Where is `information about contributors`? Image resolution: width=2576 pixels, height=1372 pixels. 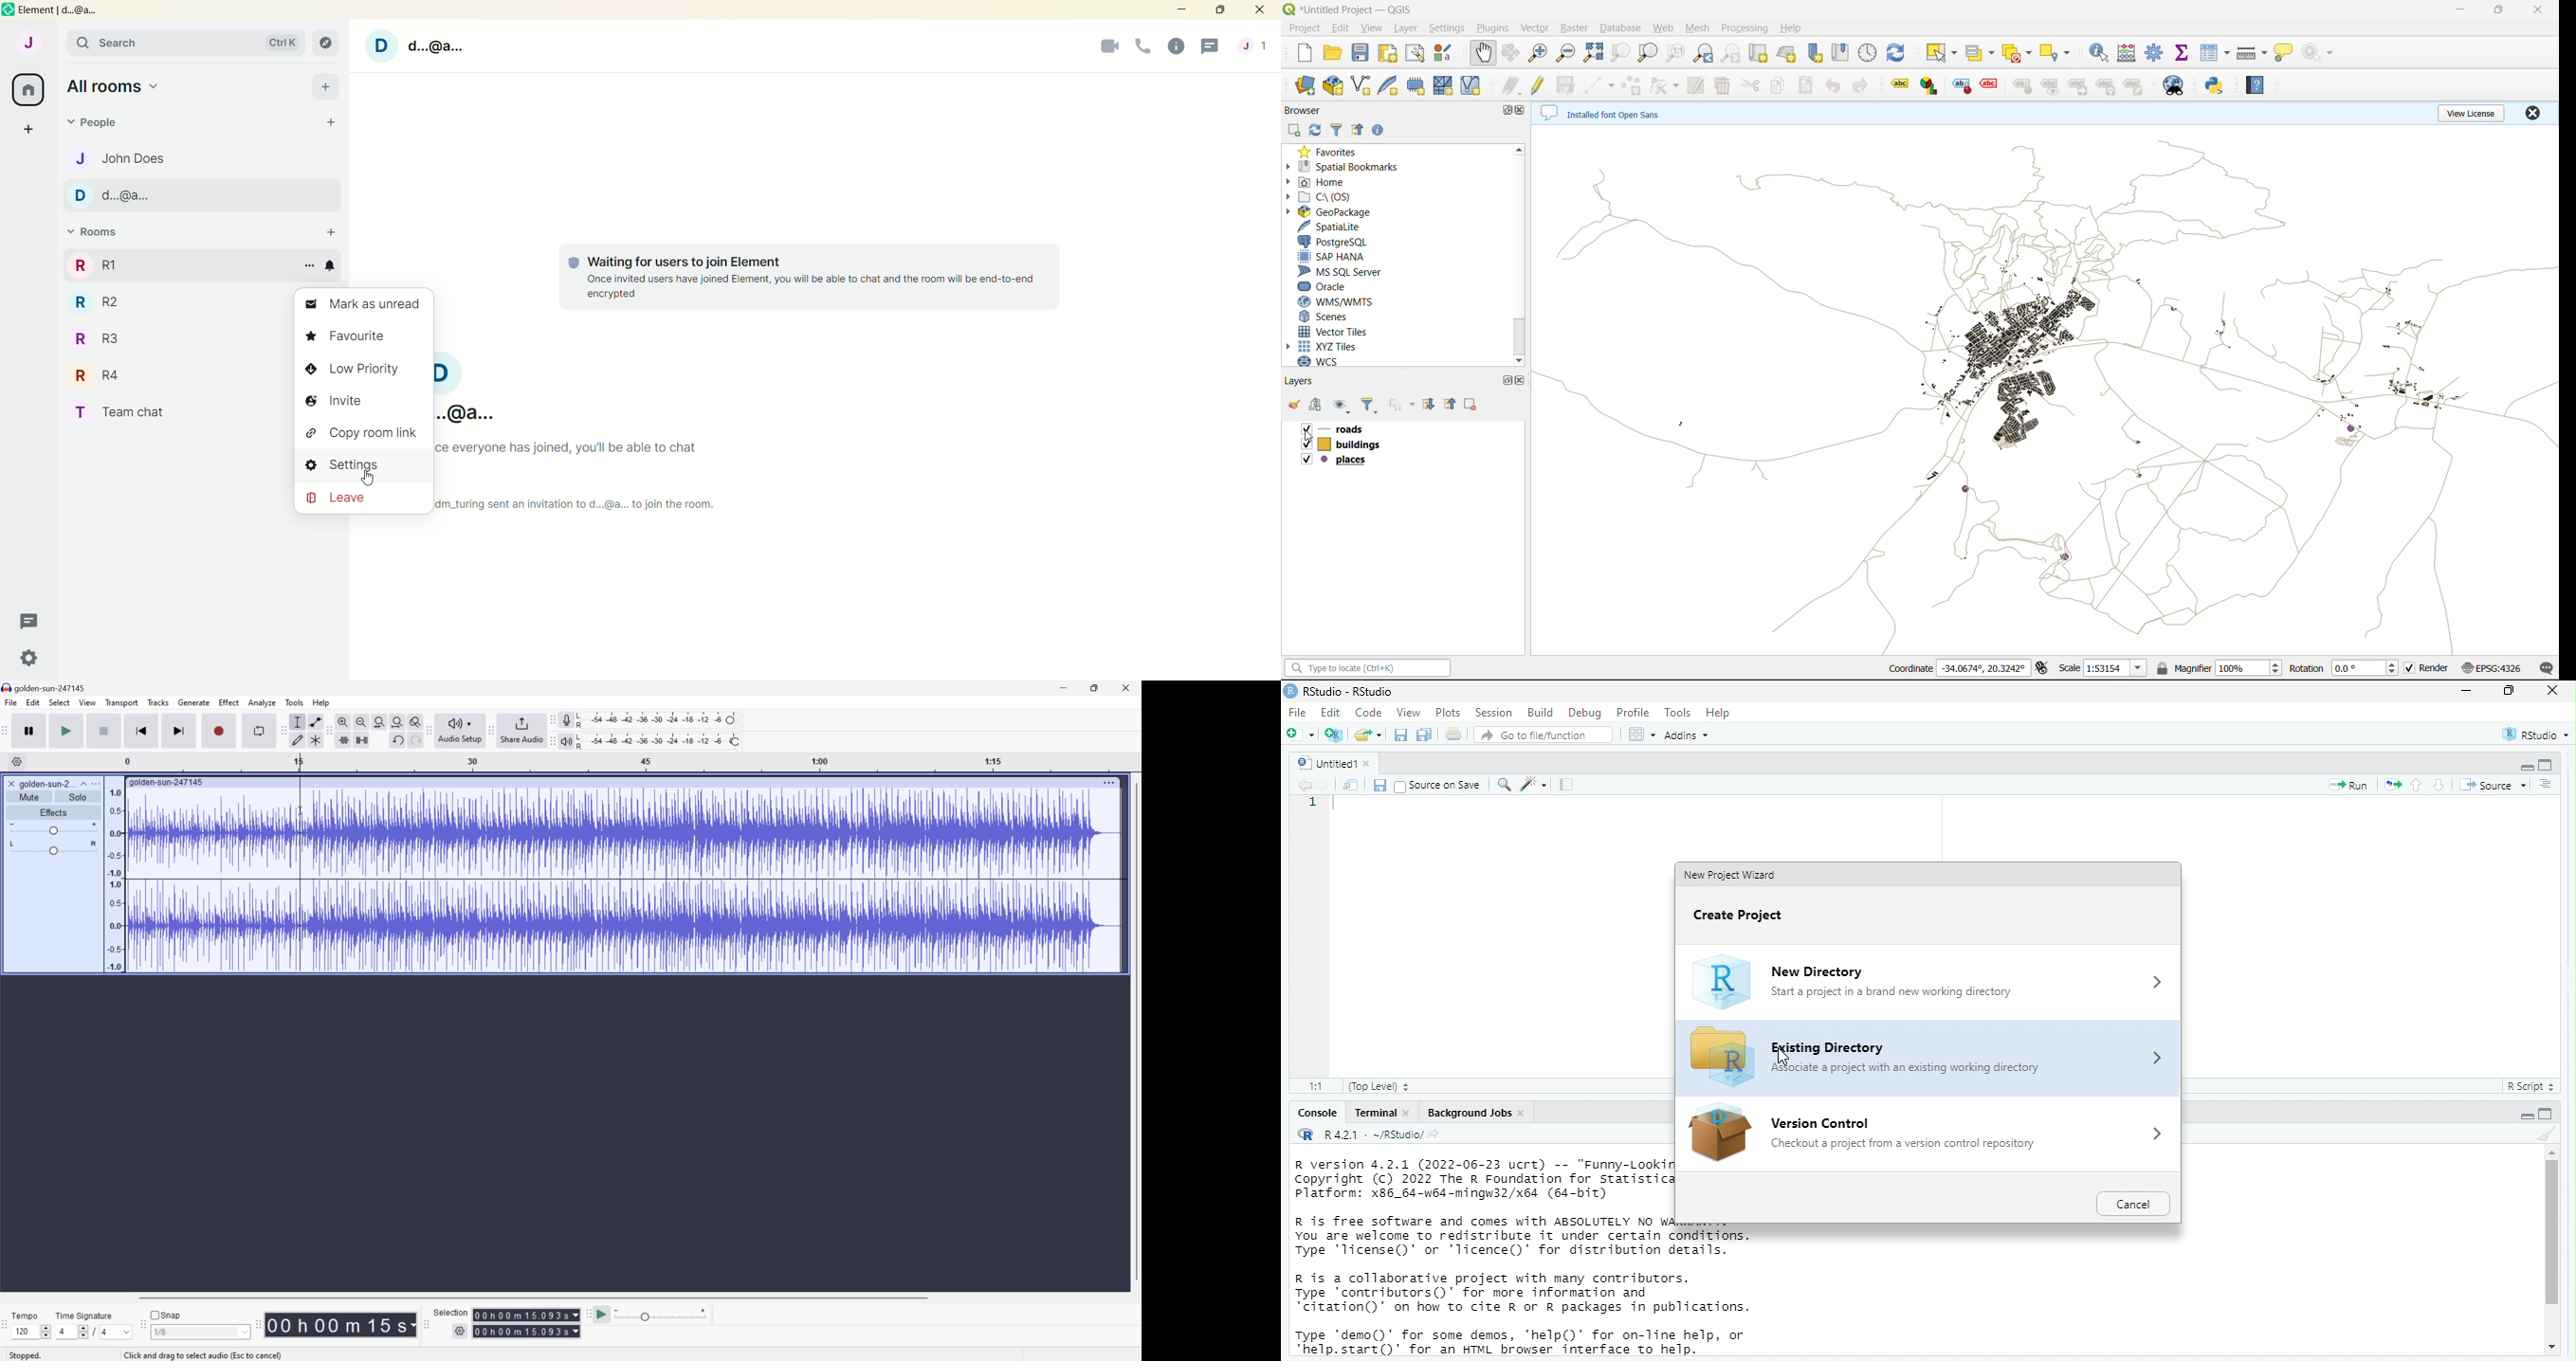 information about contributors is located at coordinates (1527, 1292).